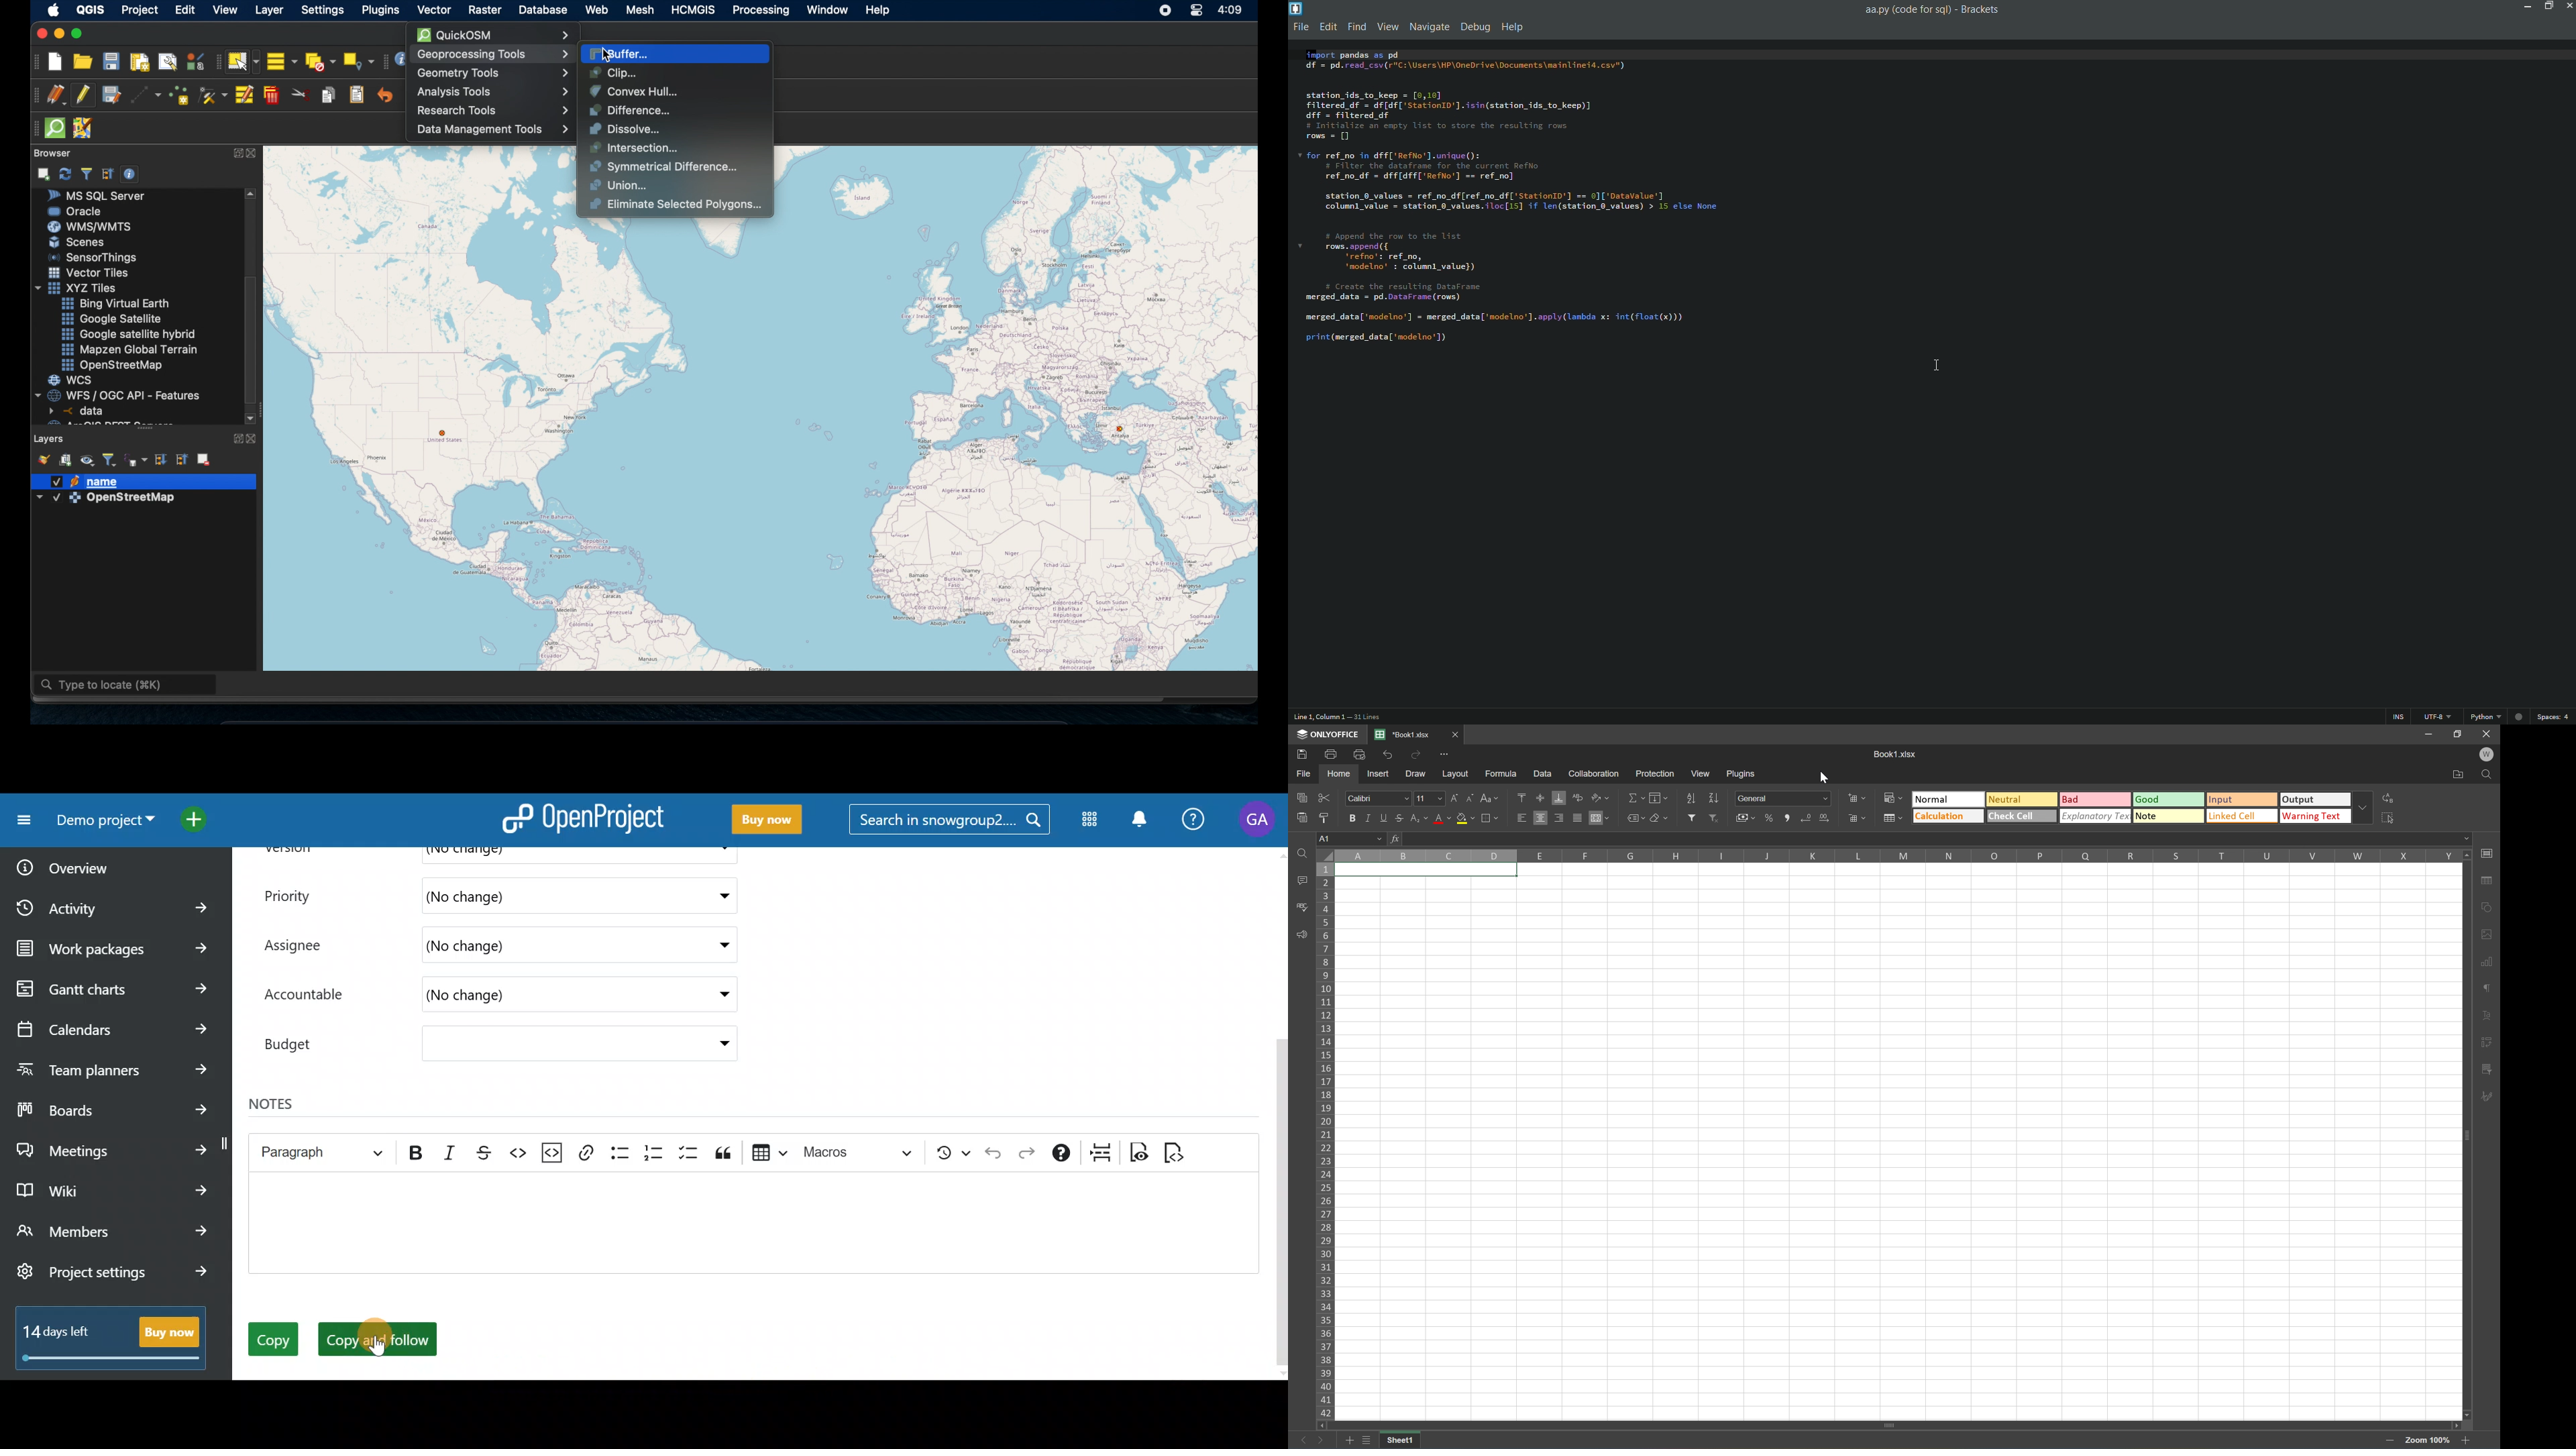 The height and width of the screenshot is (1456, 2576). I want to click on Align bottom, so click(1559, 797).